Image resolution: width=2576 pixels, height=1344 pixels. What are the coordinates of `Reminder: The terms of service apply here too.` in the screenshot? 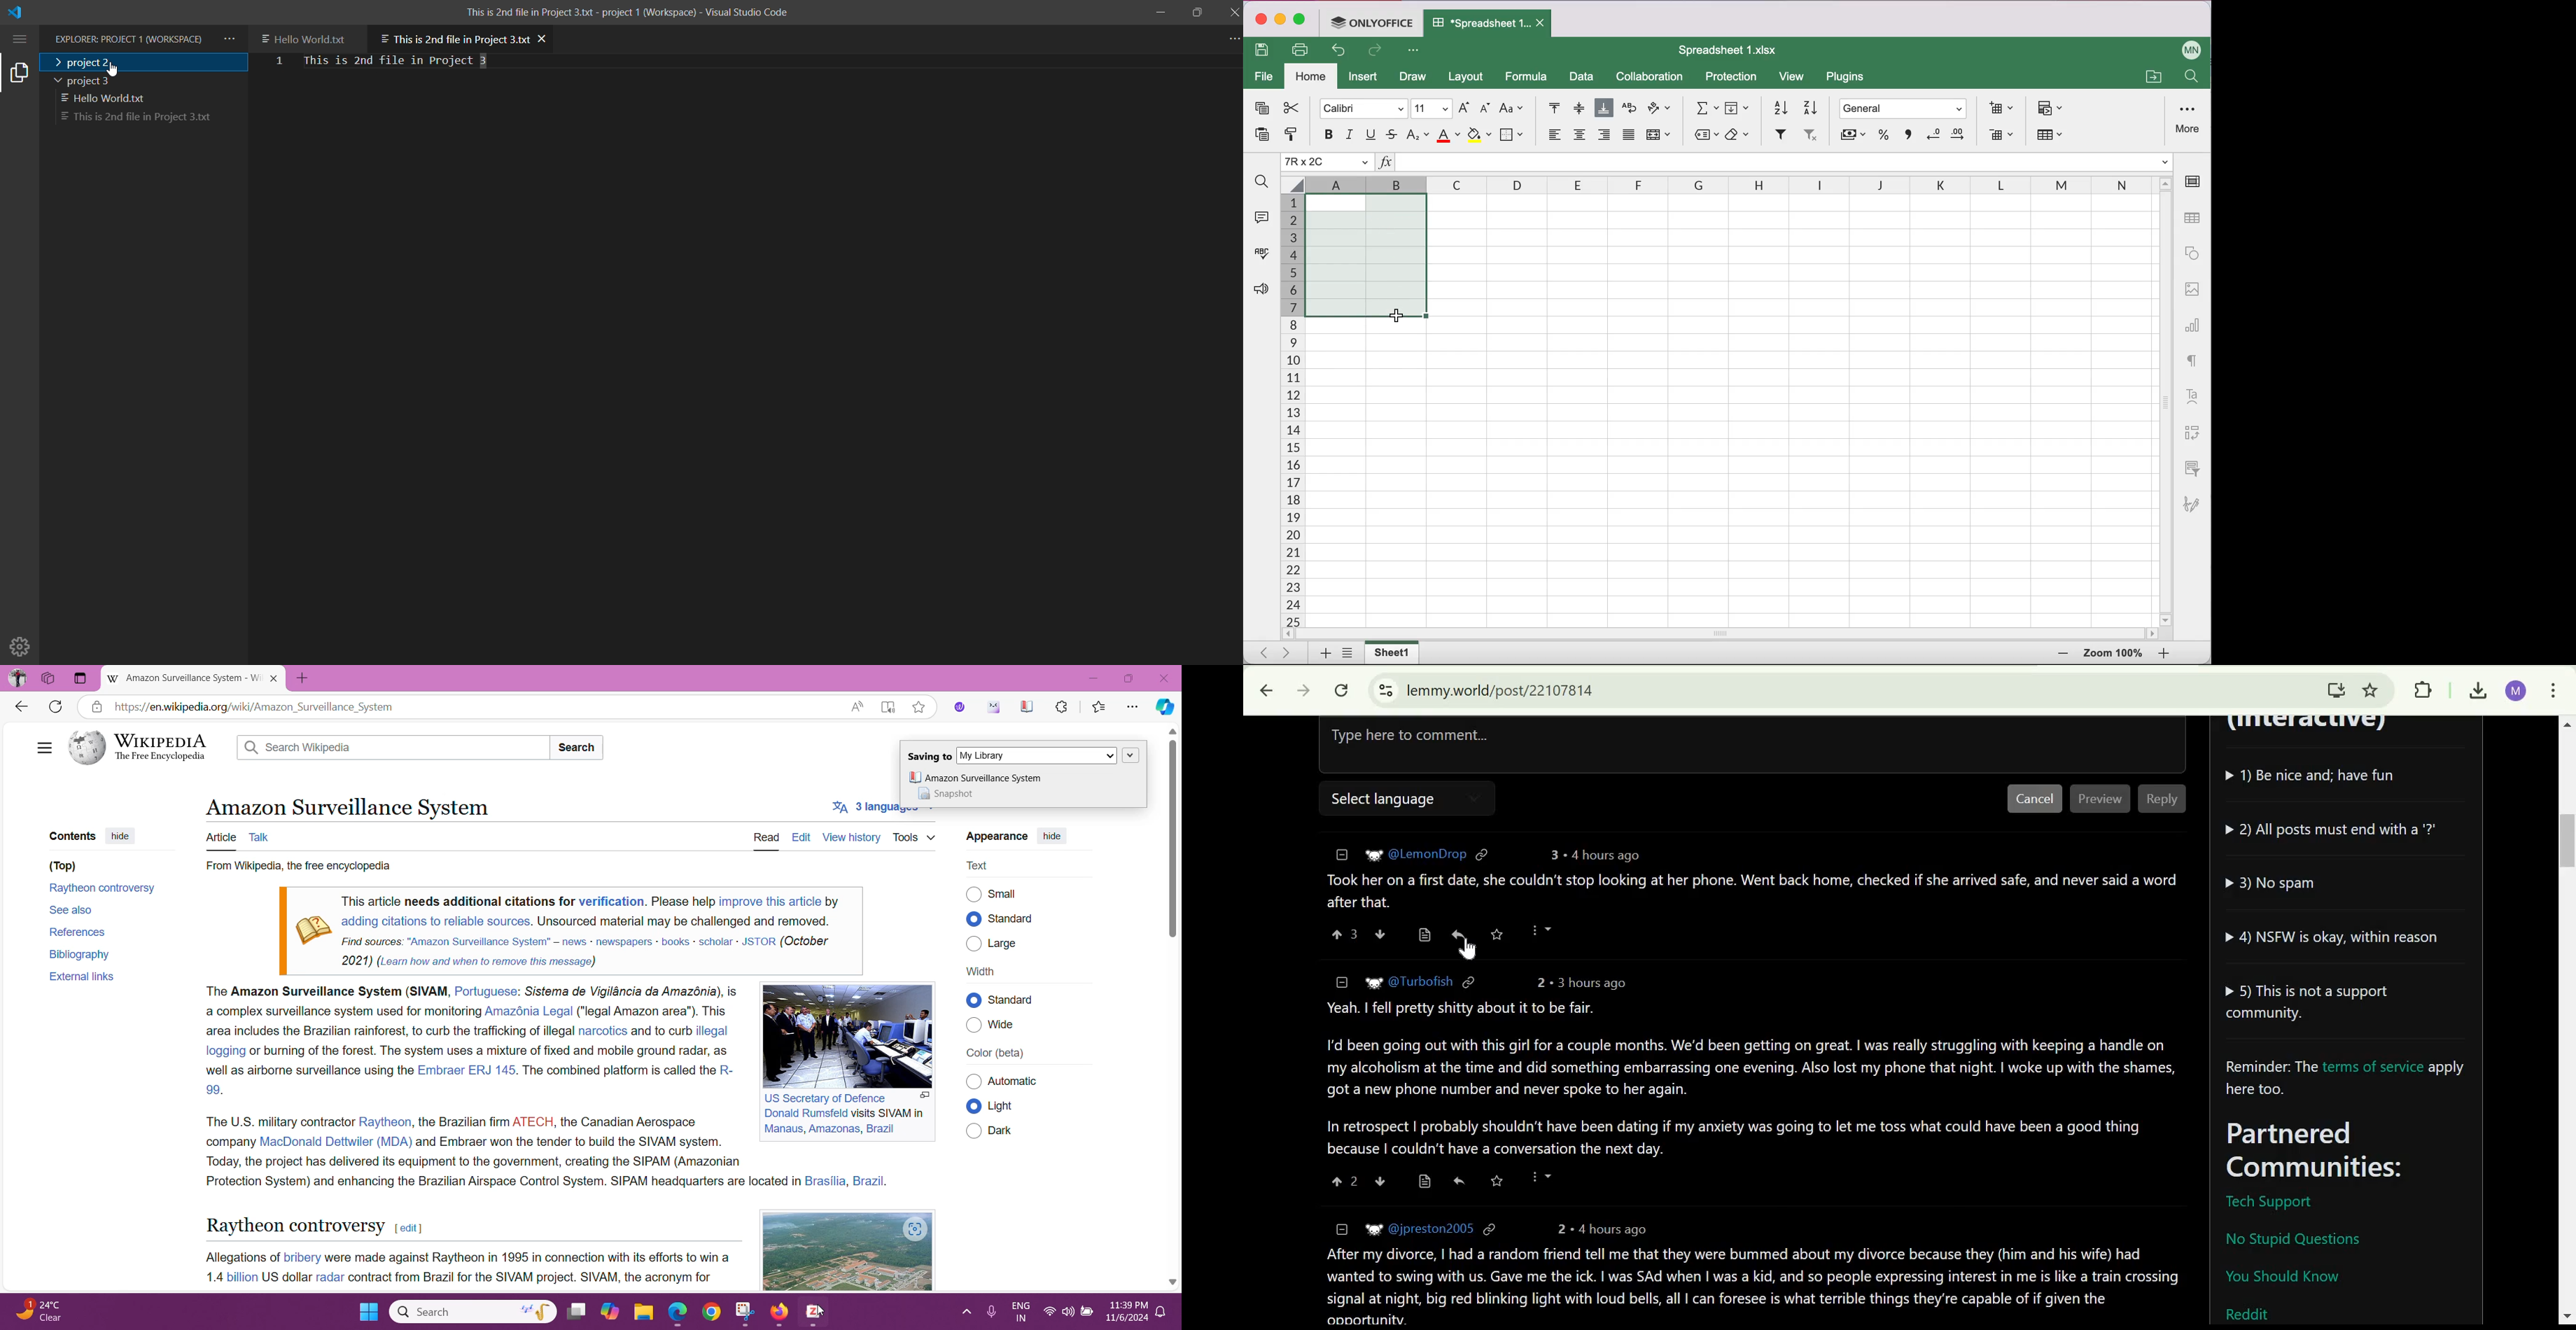 It's located at (2350, 1076).